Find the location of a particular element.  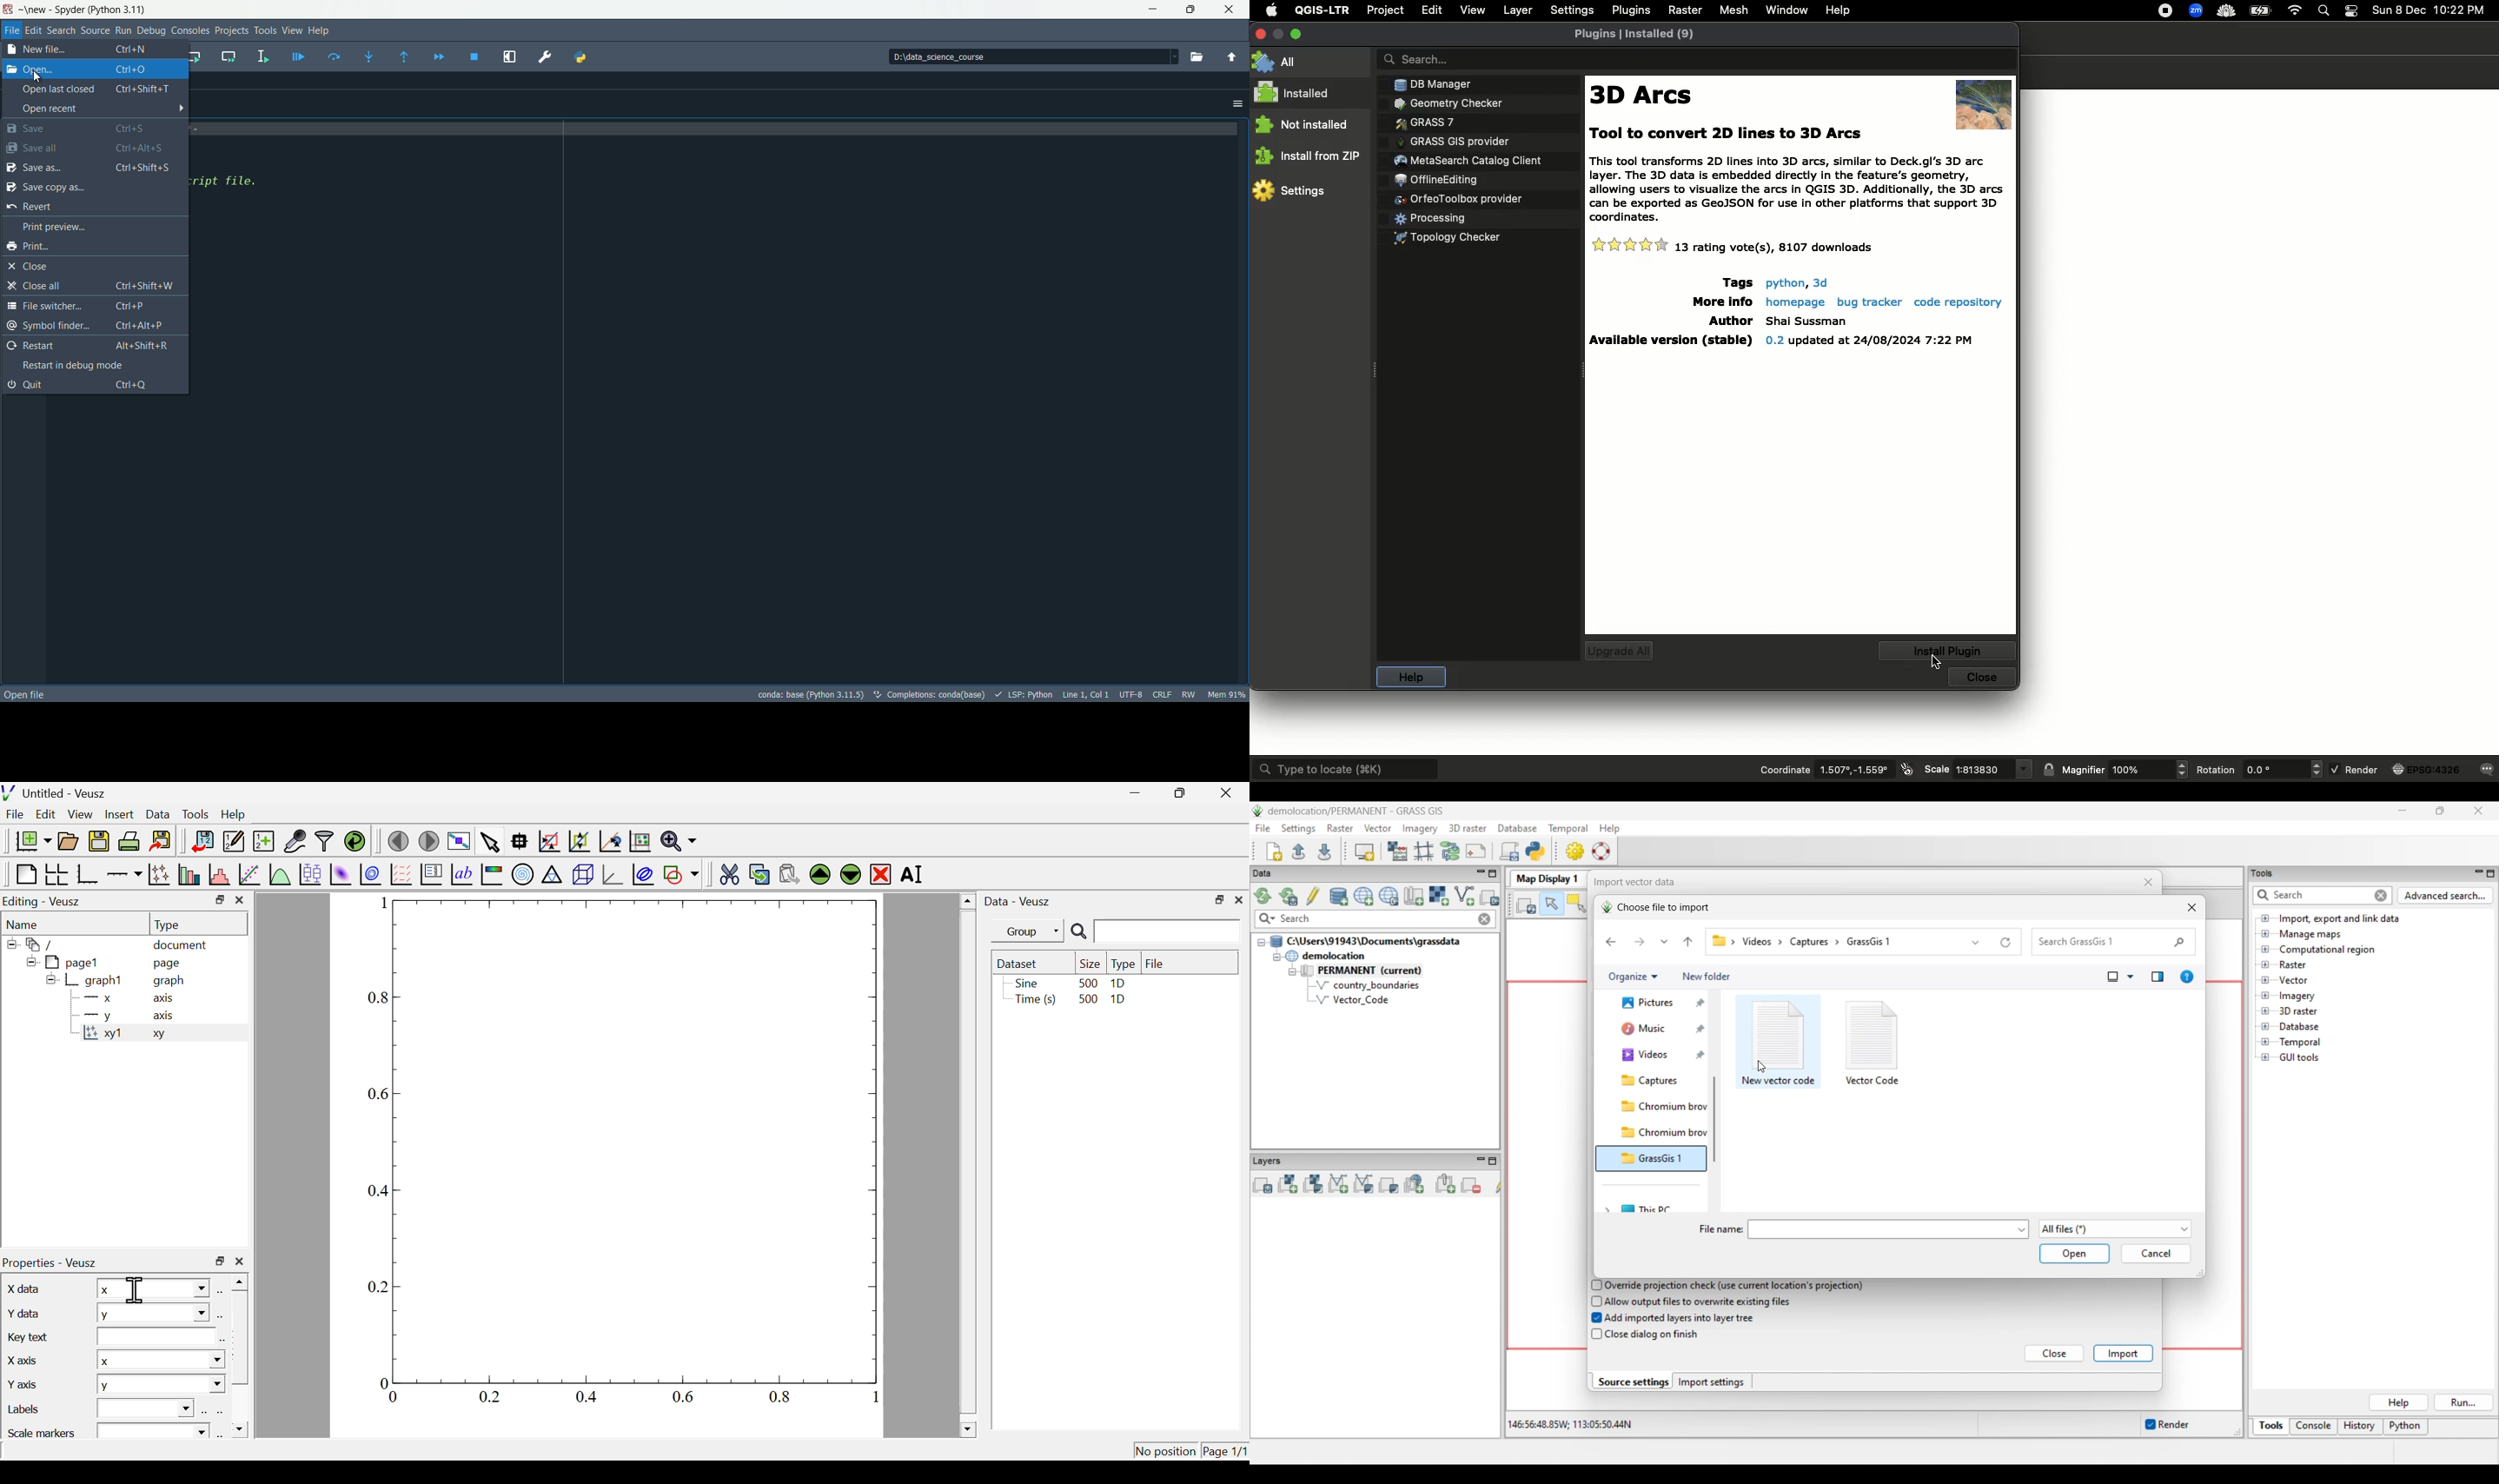

cursor is located at coordinates (161, 825).